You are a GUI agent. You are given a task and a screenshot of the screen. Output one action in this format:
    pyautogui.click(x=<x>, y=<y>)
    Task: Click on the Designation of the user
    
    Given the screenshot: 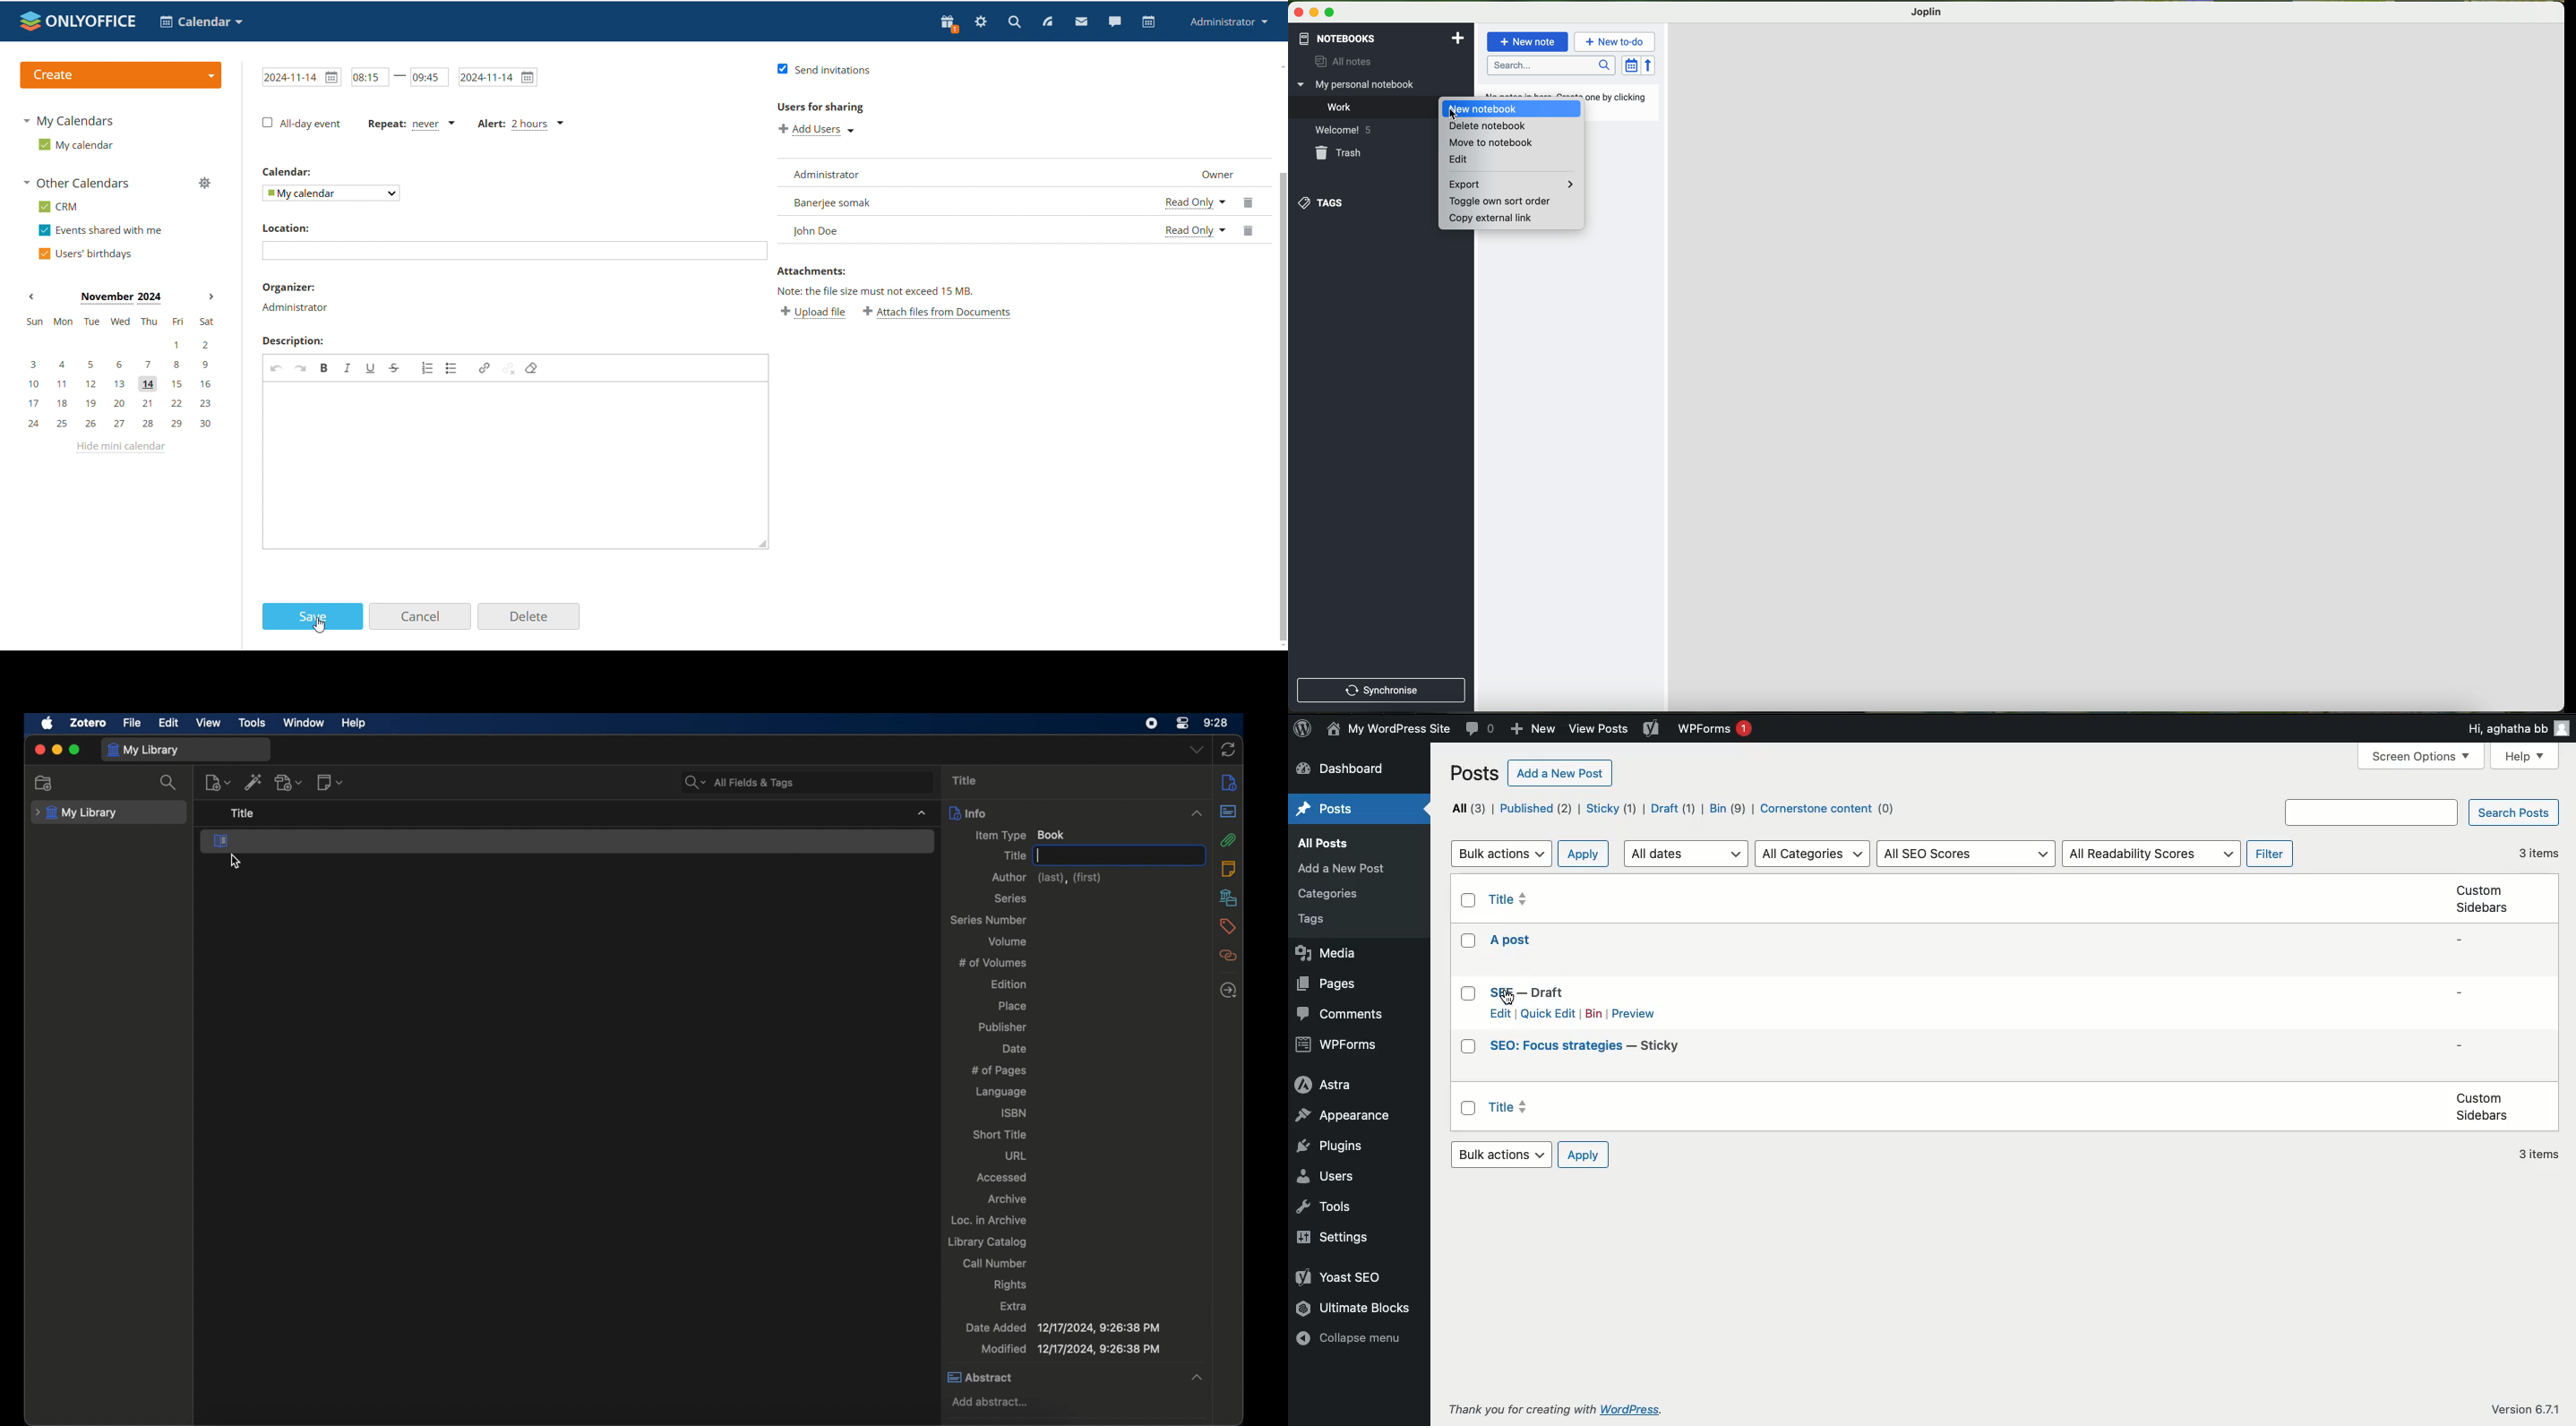 What is the action you would take?
    pyautogui.click(x=1211, y=174)
    